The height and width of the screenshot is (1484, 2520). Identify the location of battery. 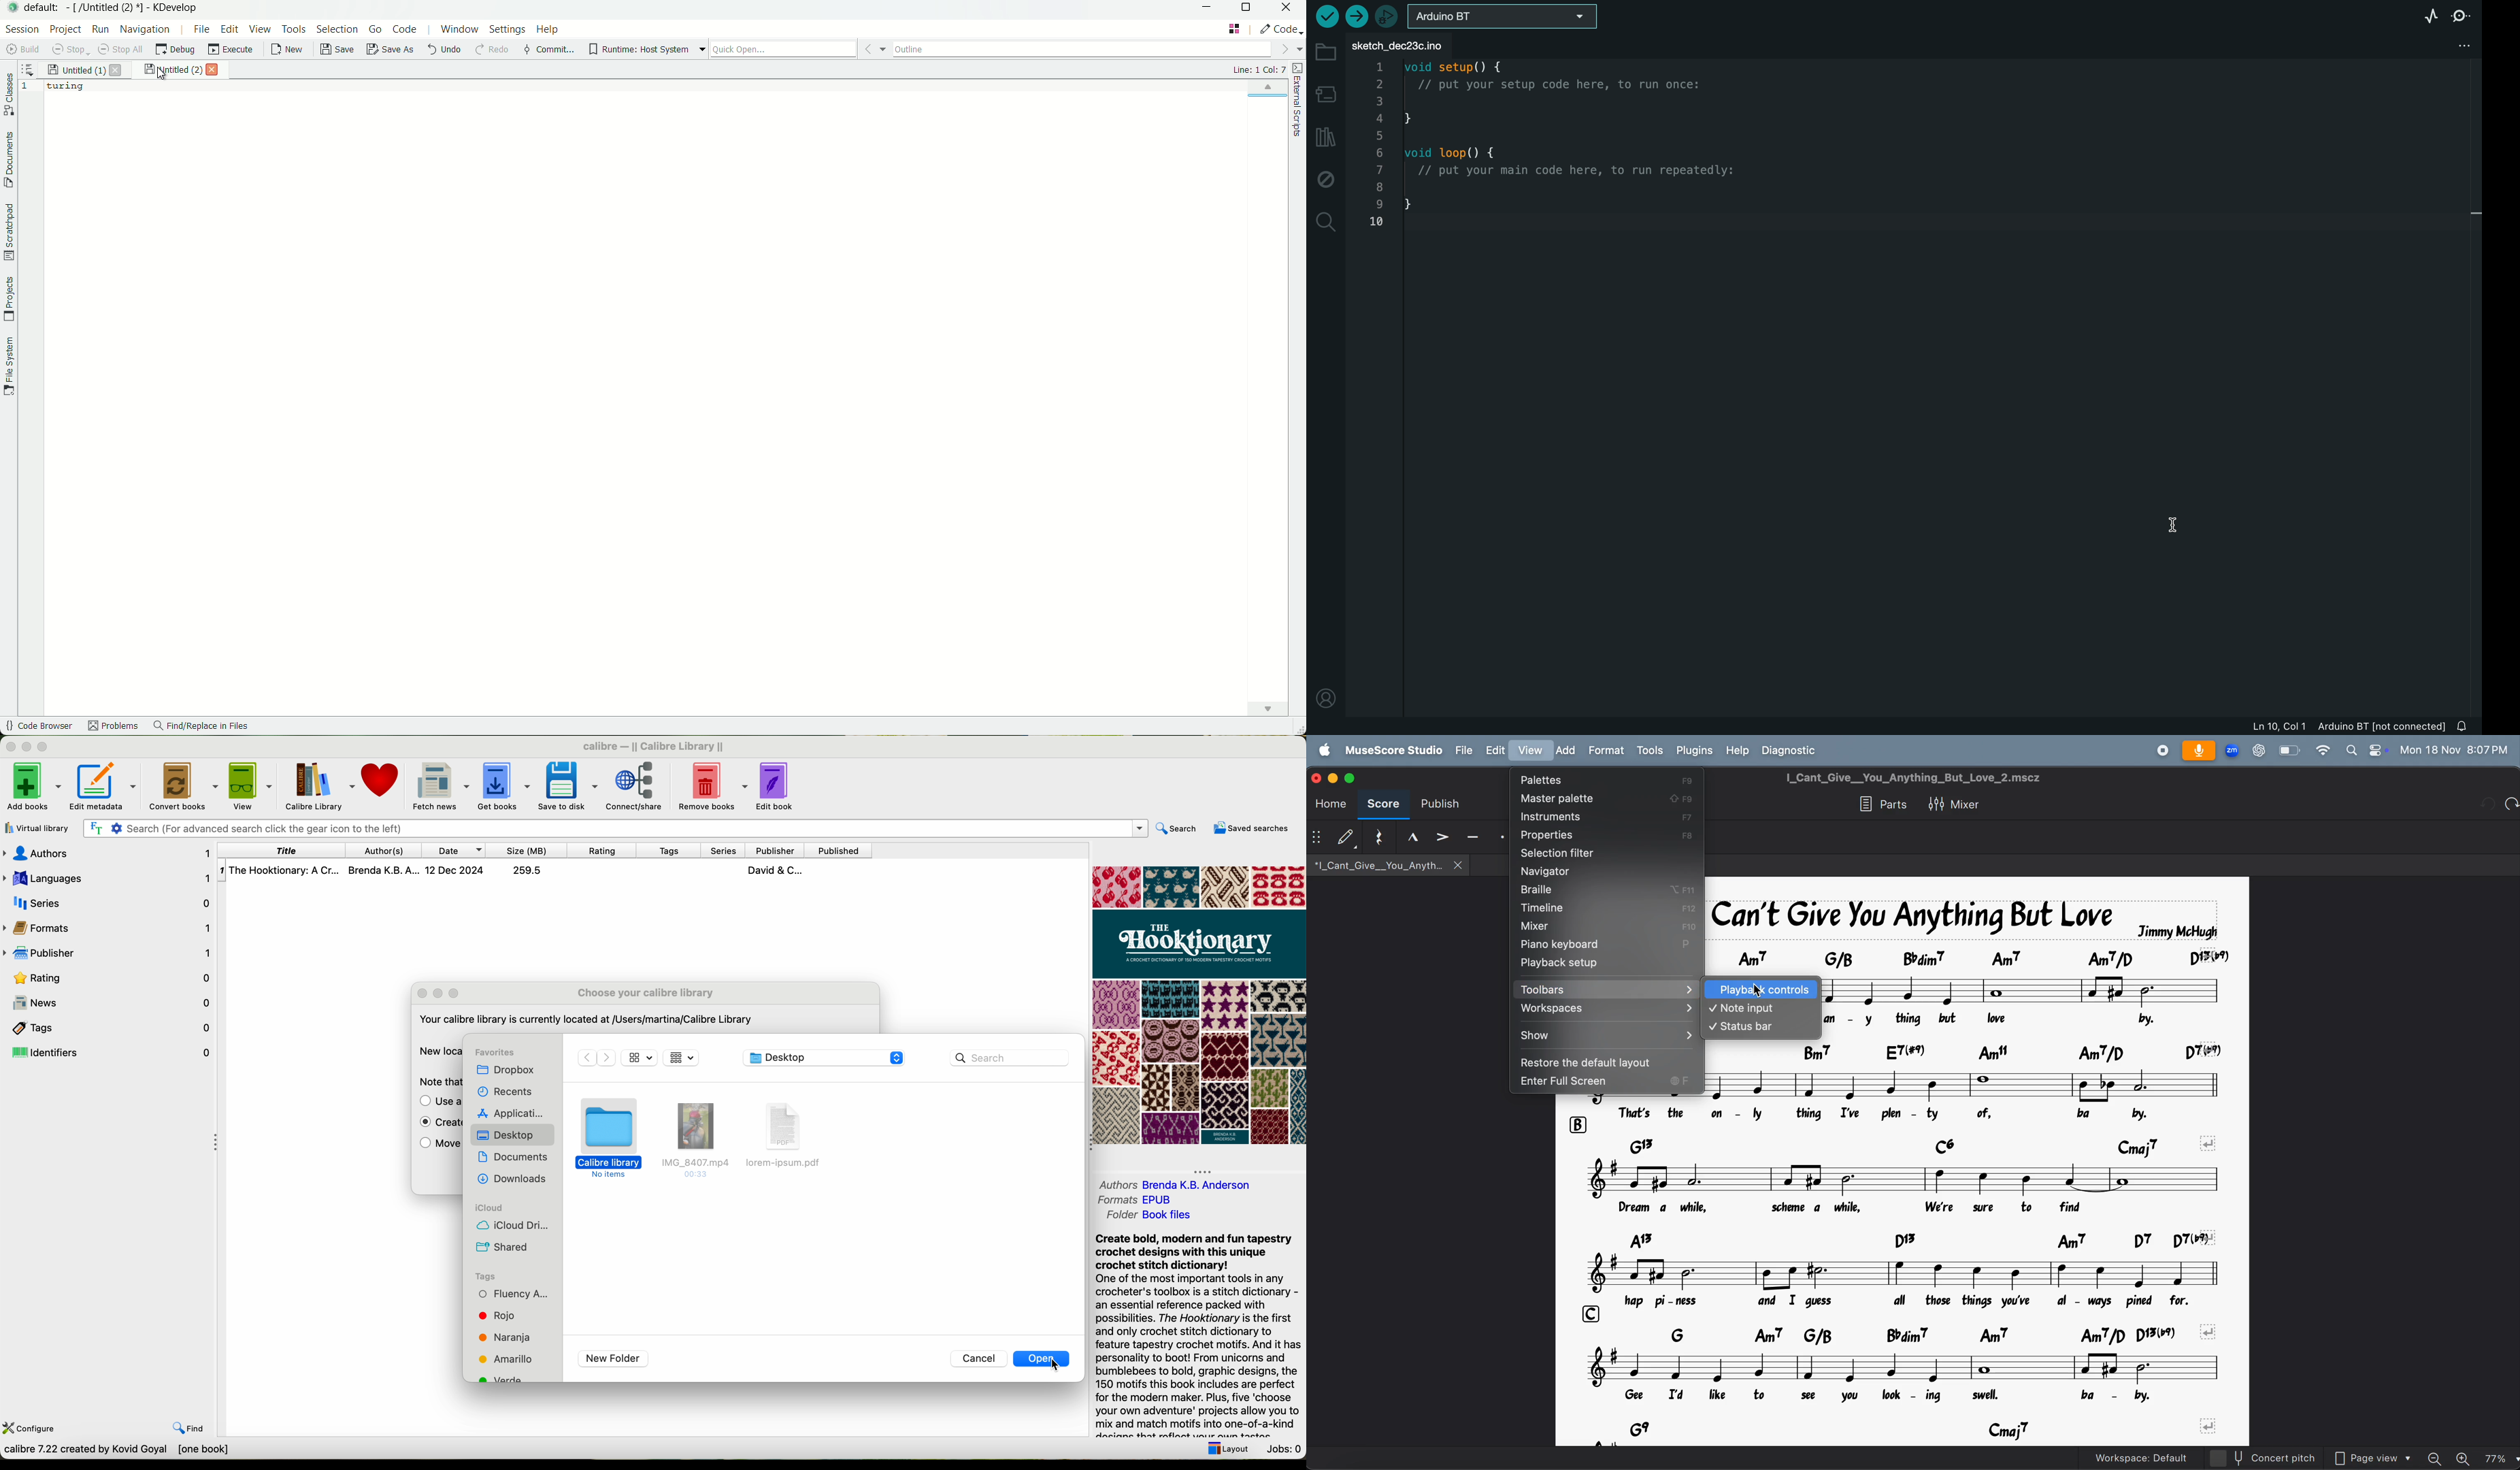
(2289, 750).